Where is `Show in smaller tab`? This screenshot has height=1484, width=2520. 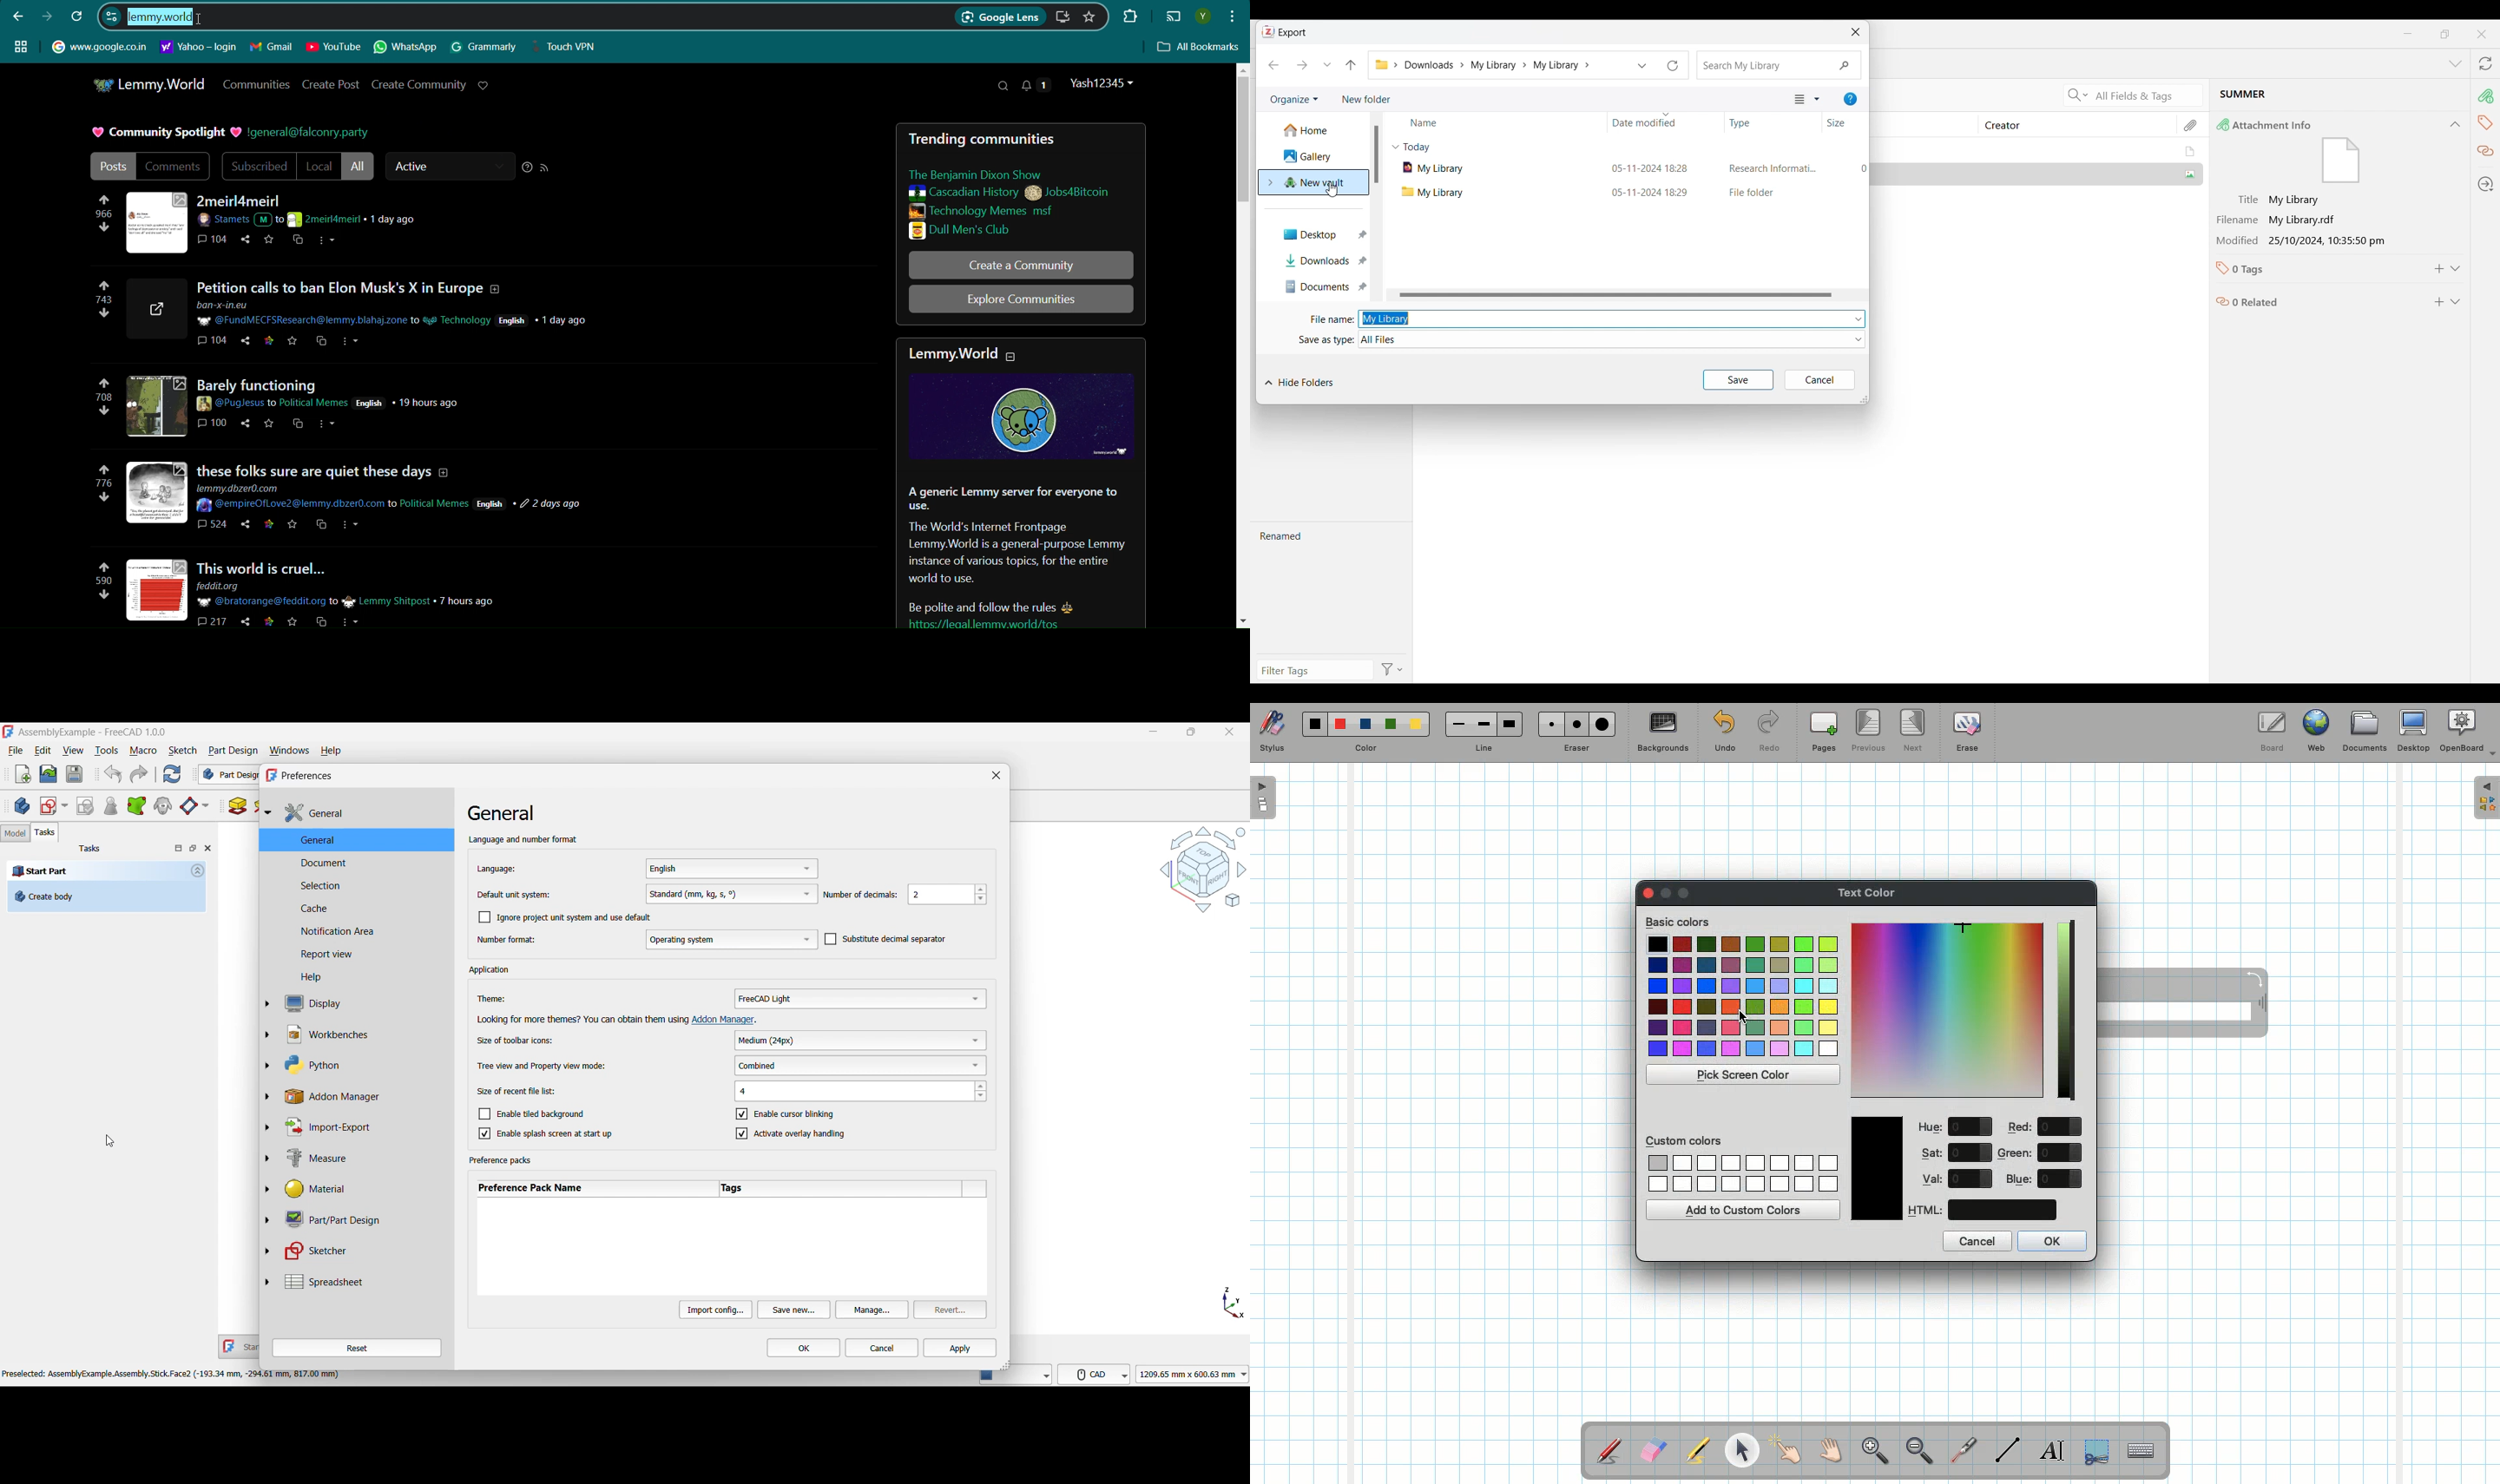
Show in smaller tab is located at coordinates (1191, 732).